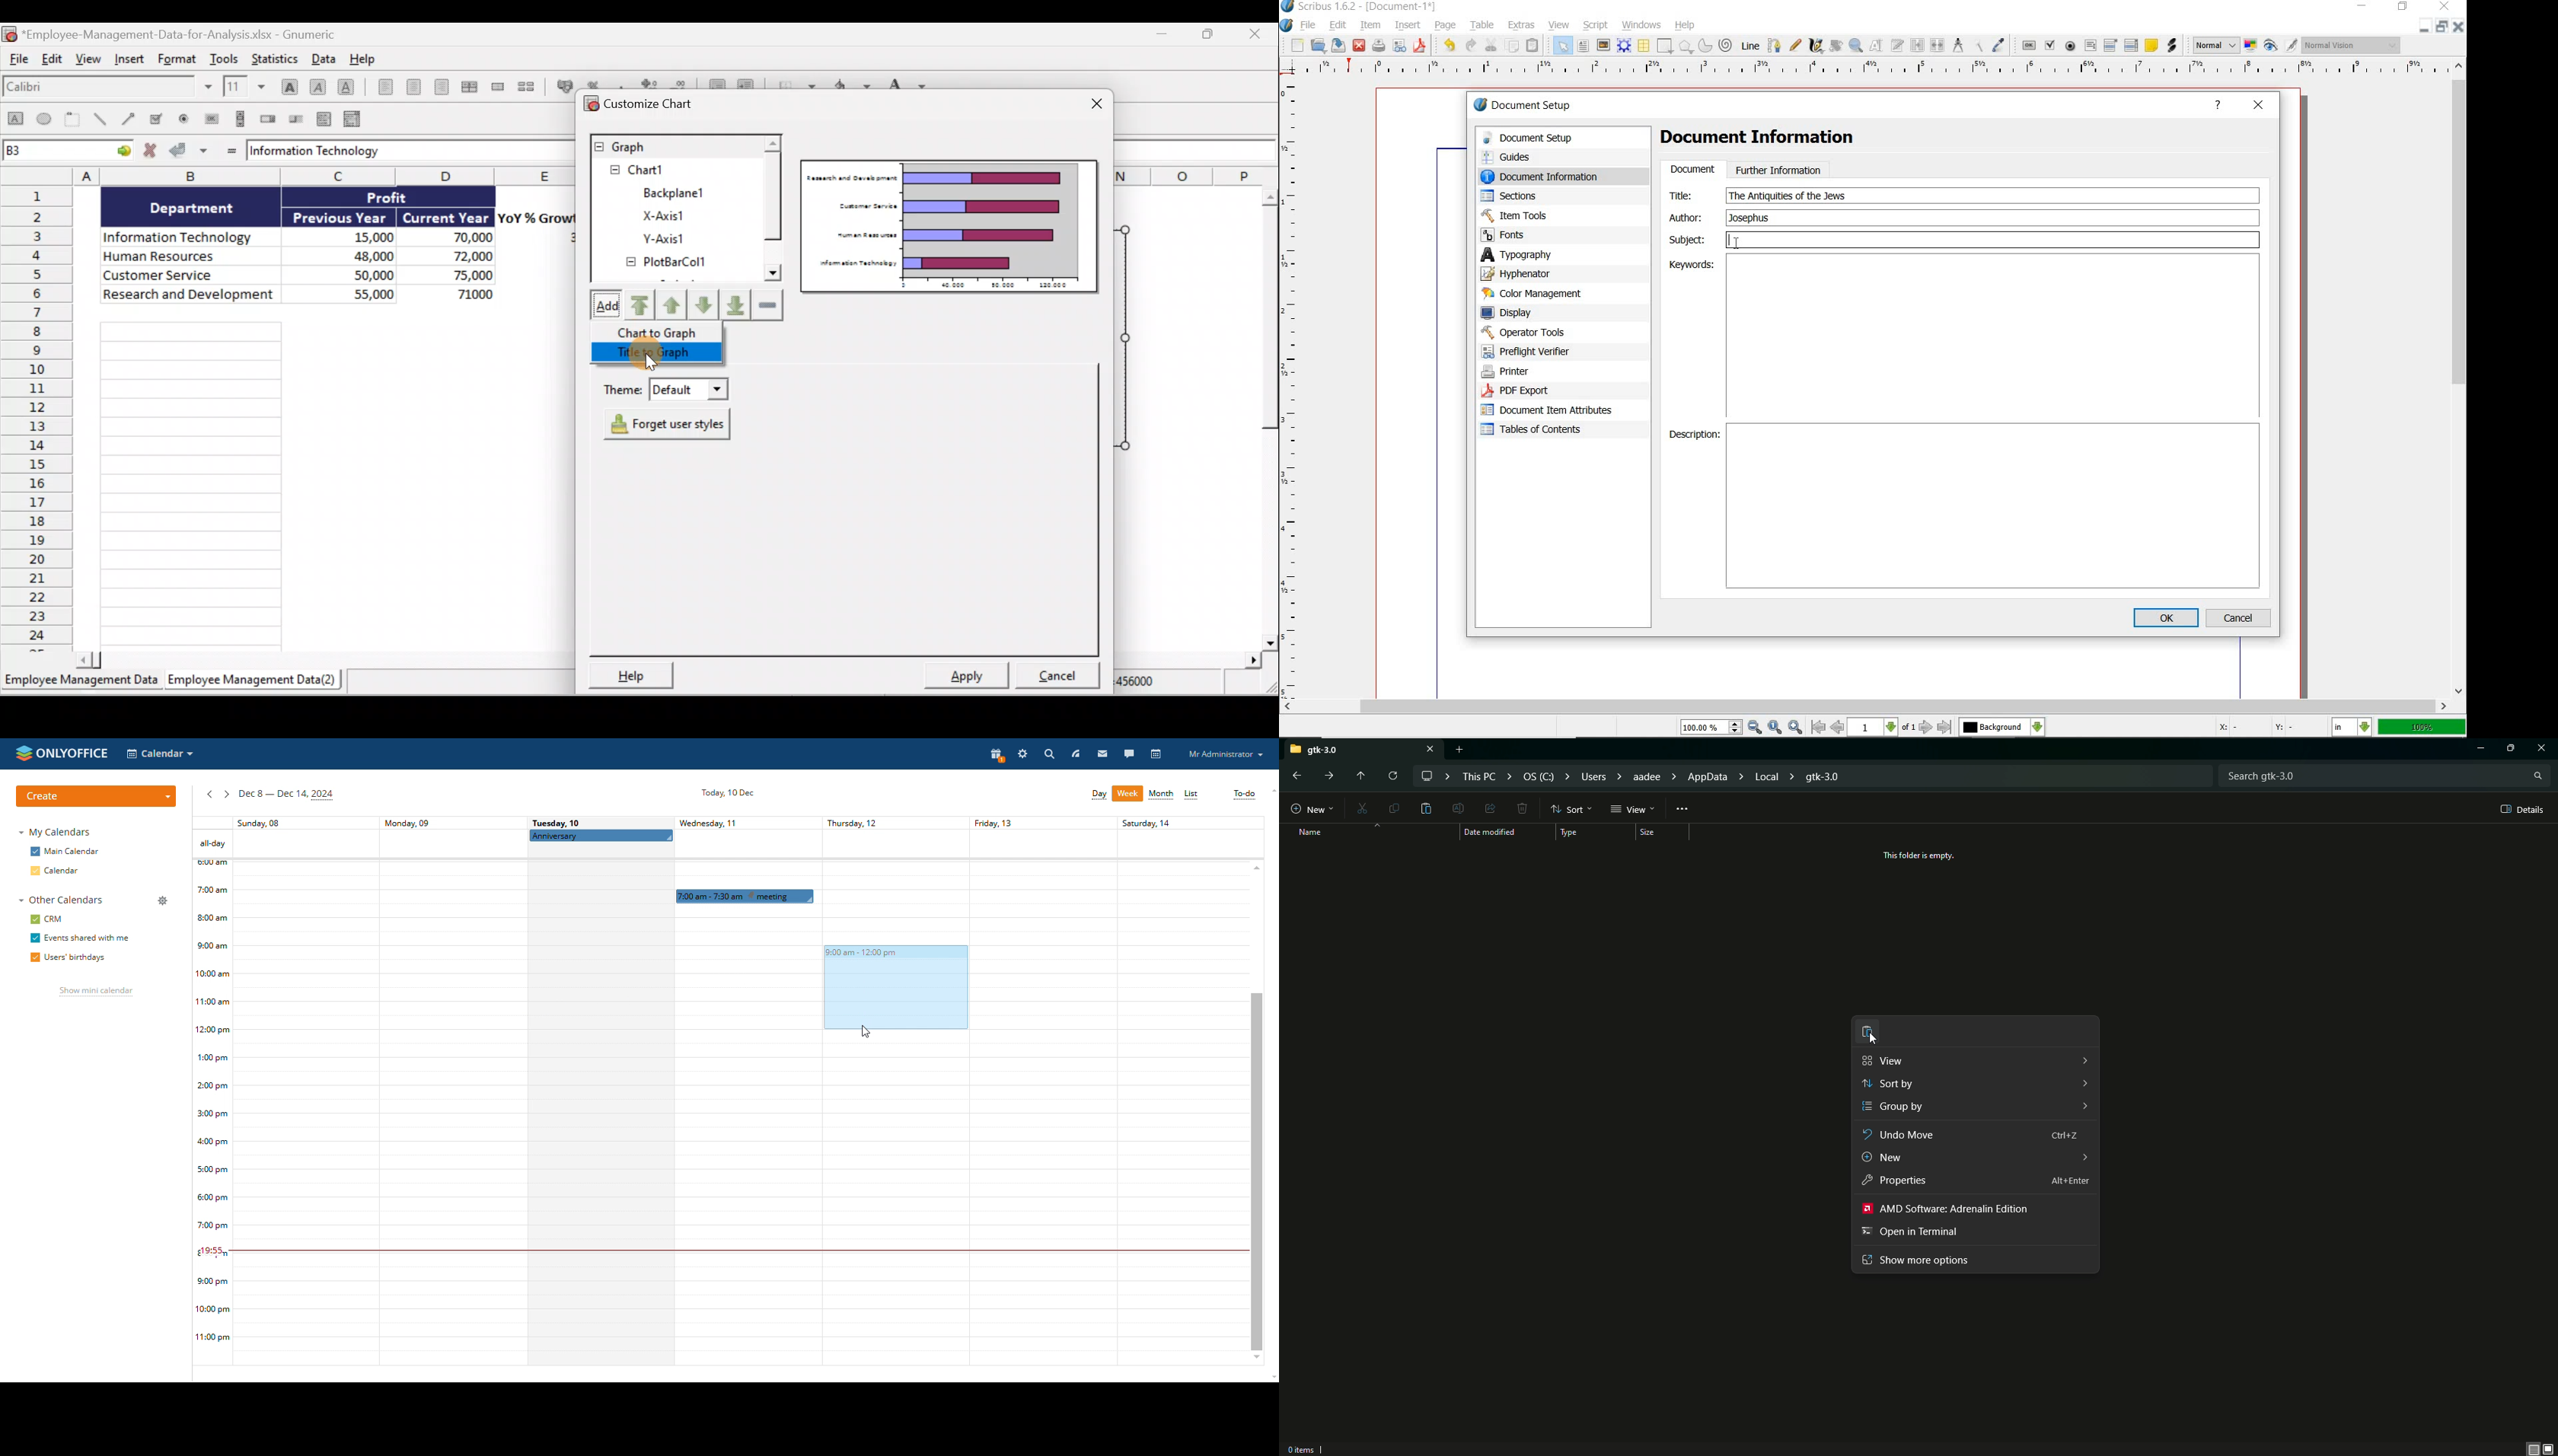  Describe the element at coordinates (55, 62) in the screenshot. I see `Edit` at that location.